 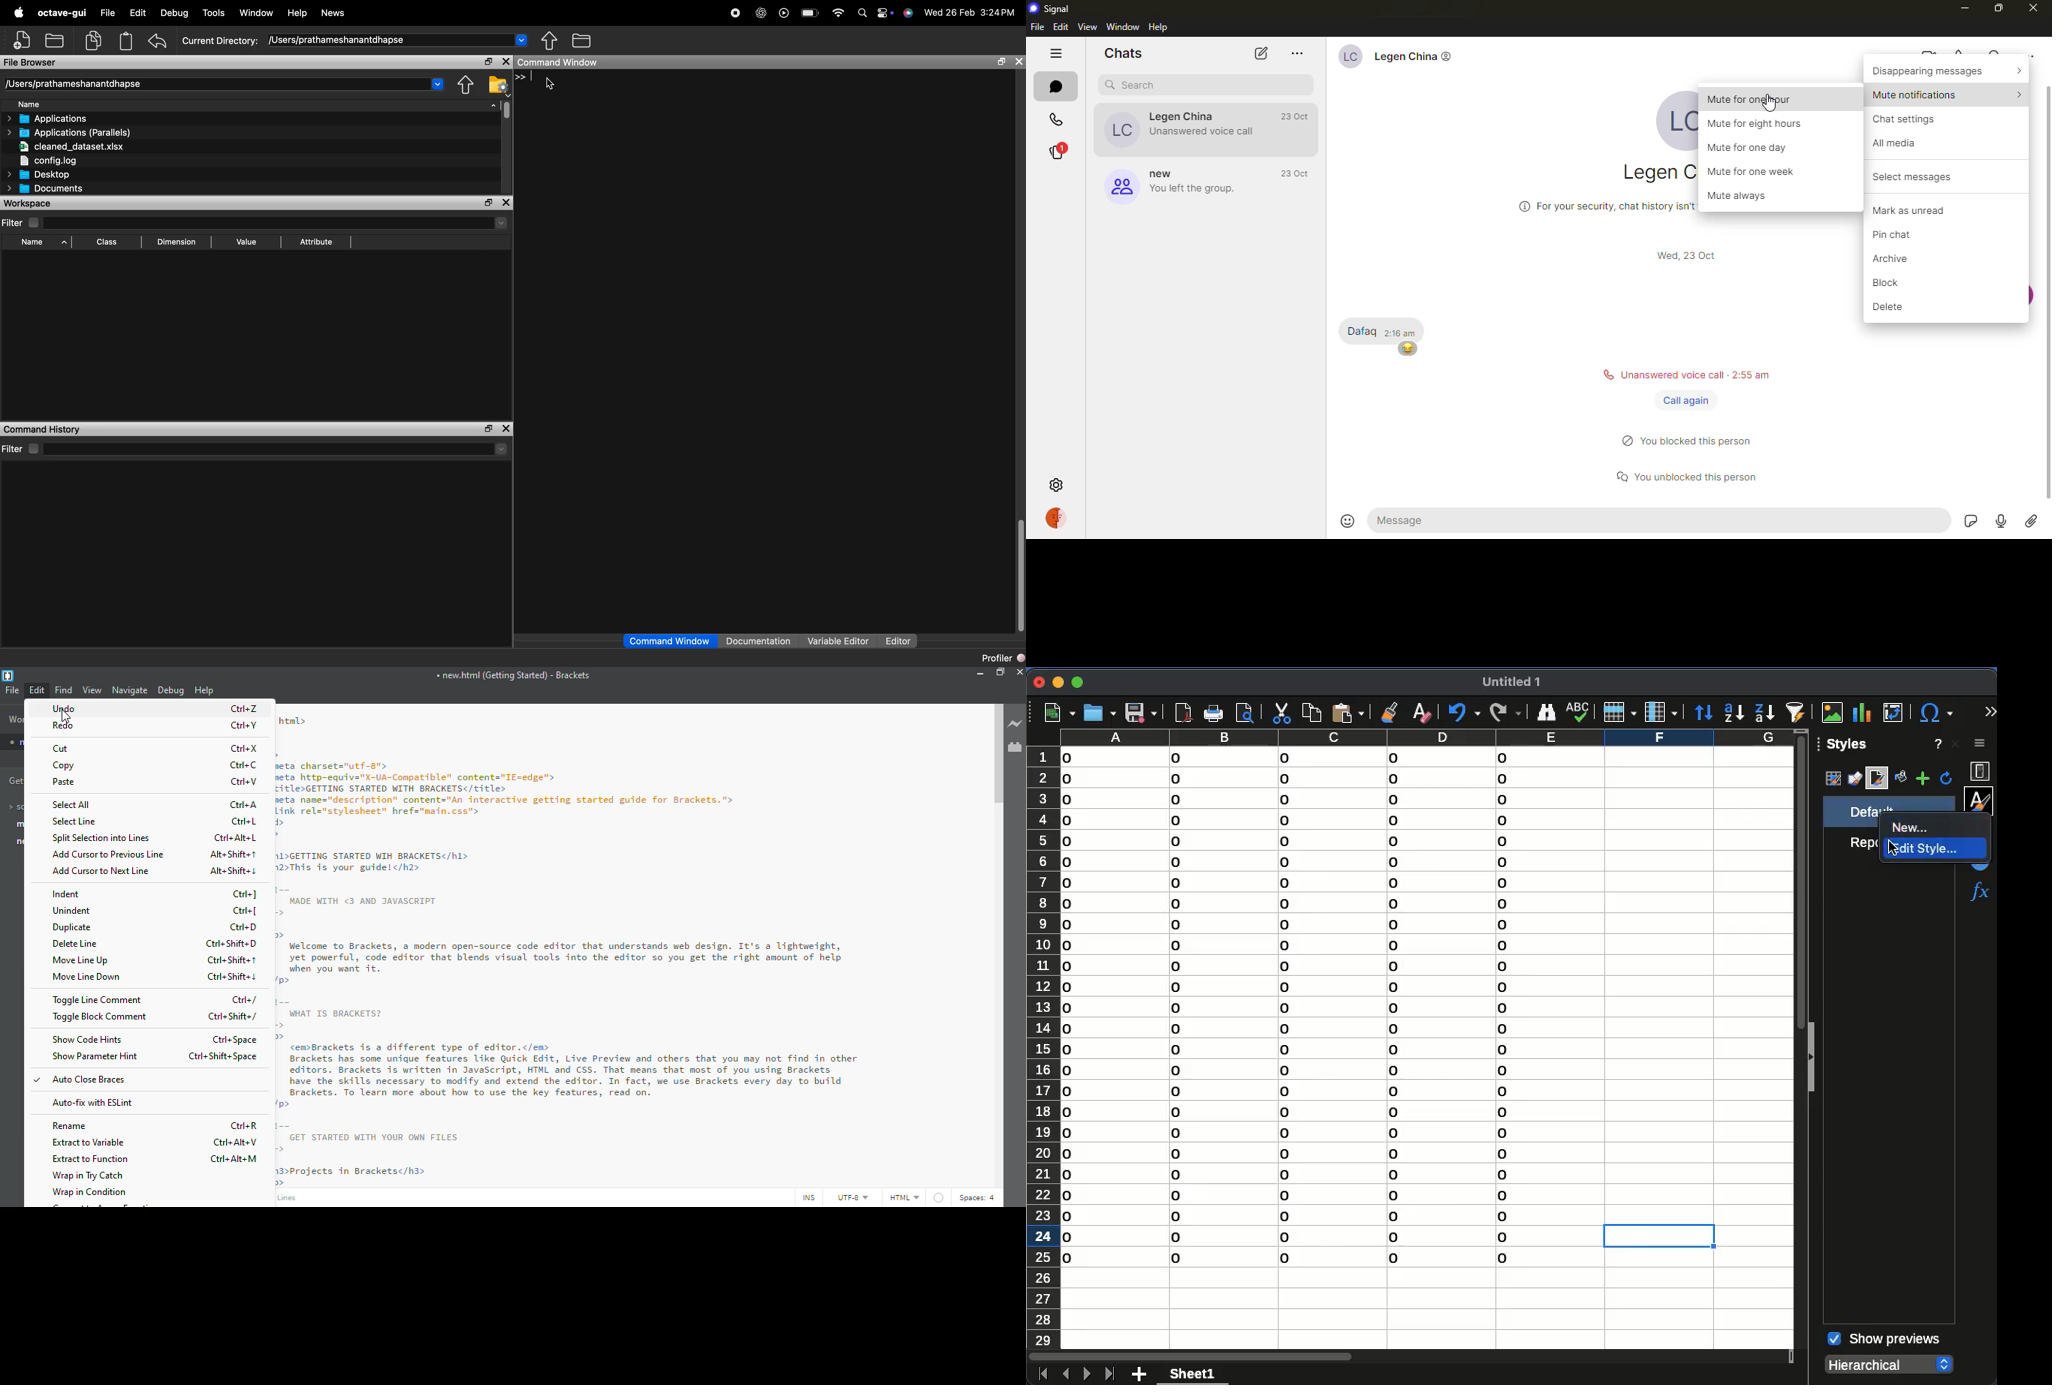 I want to click on settings, so click(x=1061, y=485).